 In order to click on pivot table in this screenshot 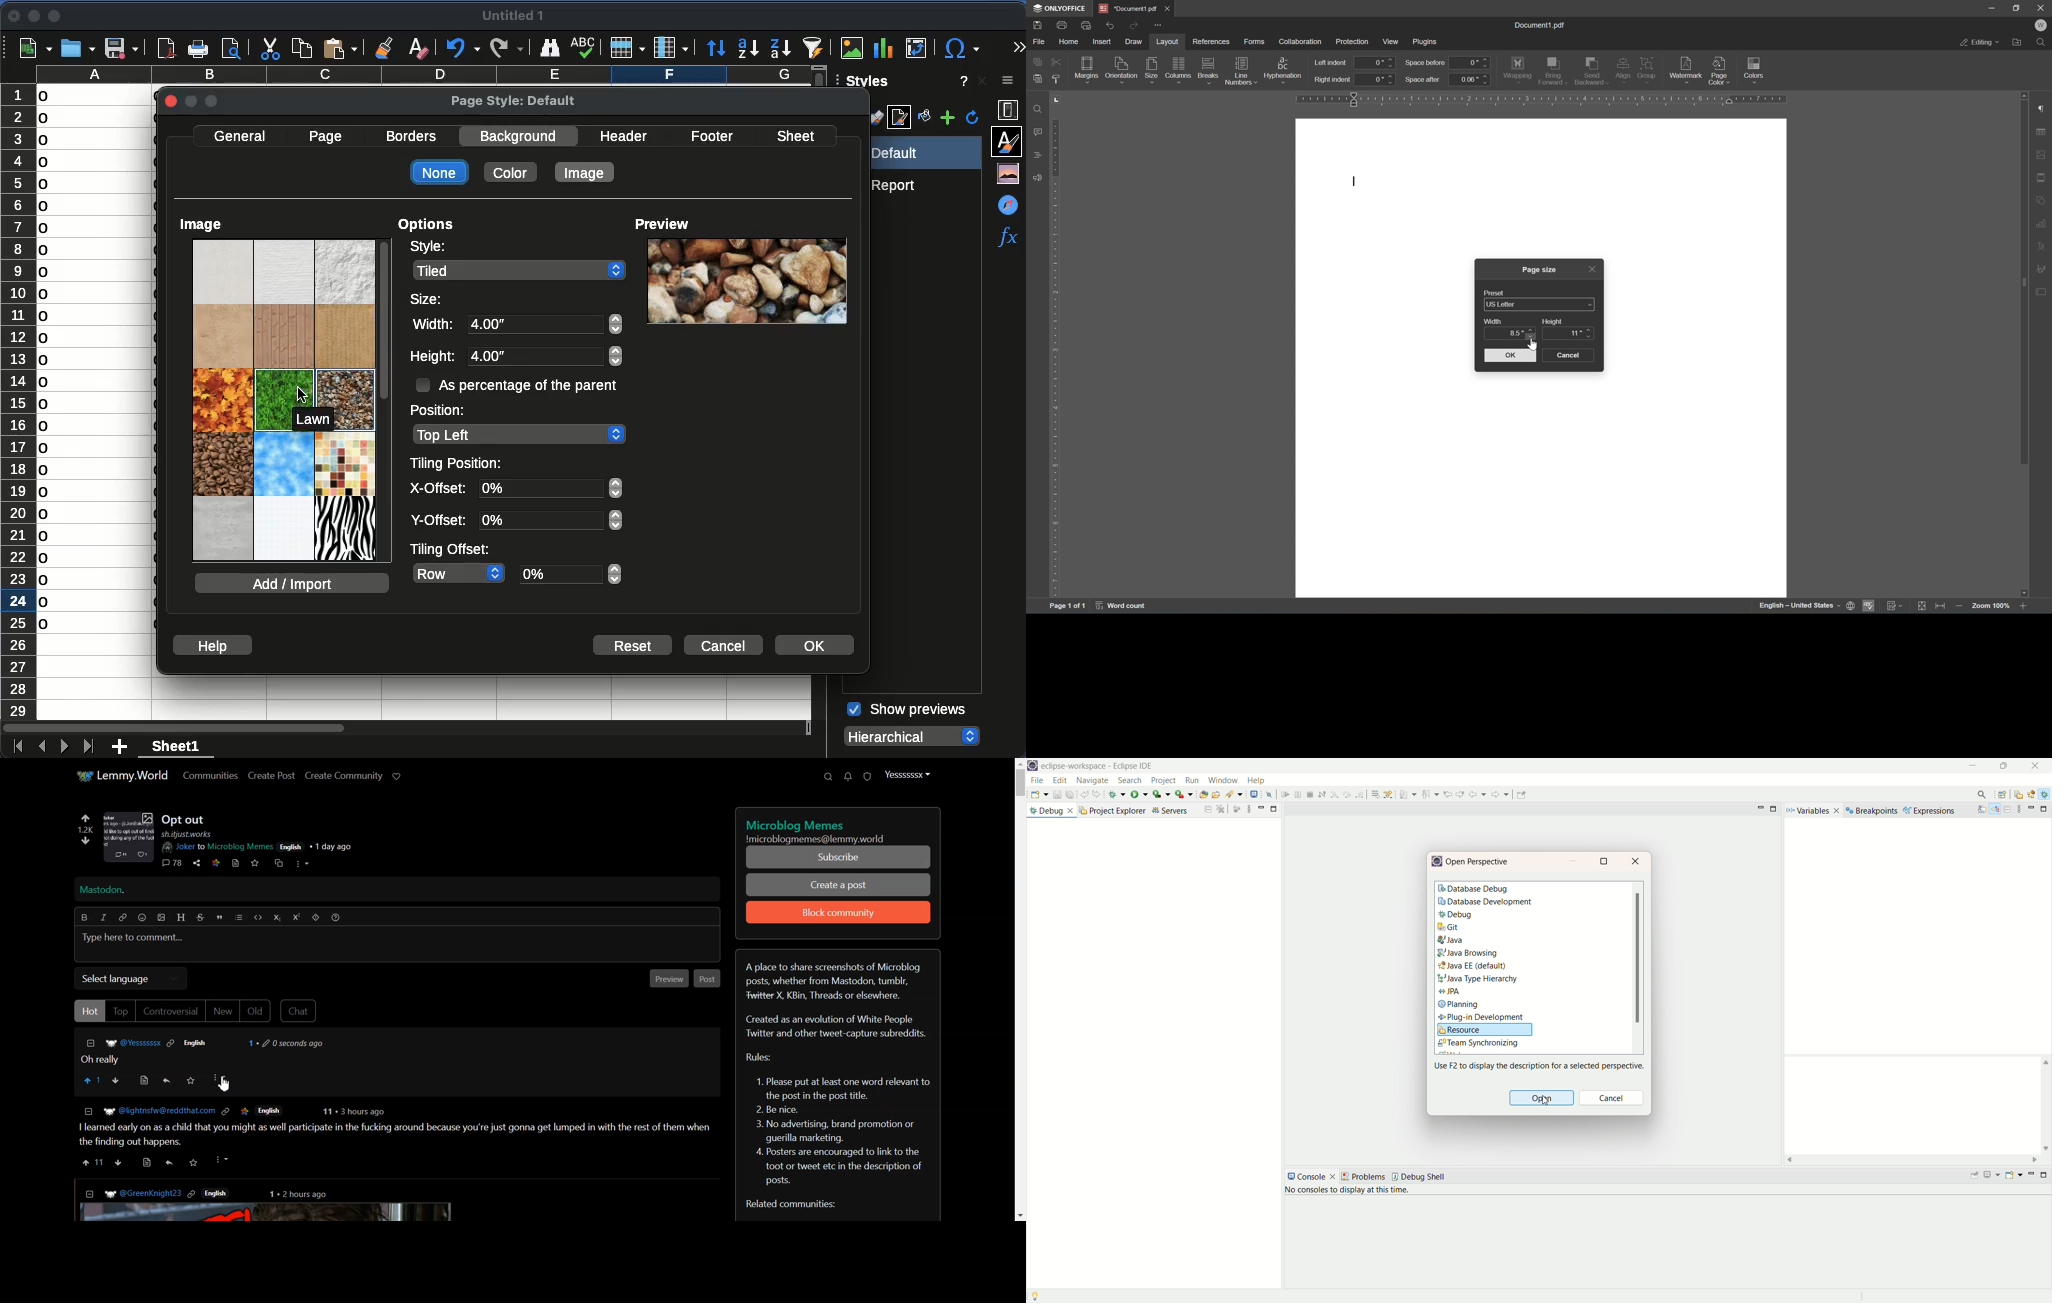, I will do `click(918, 48)`.